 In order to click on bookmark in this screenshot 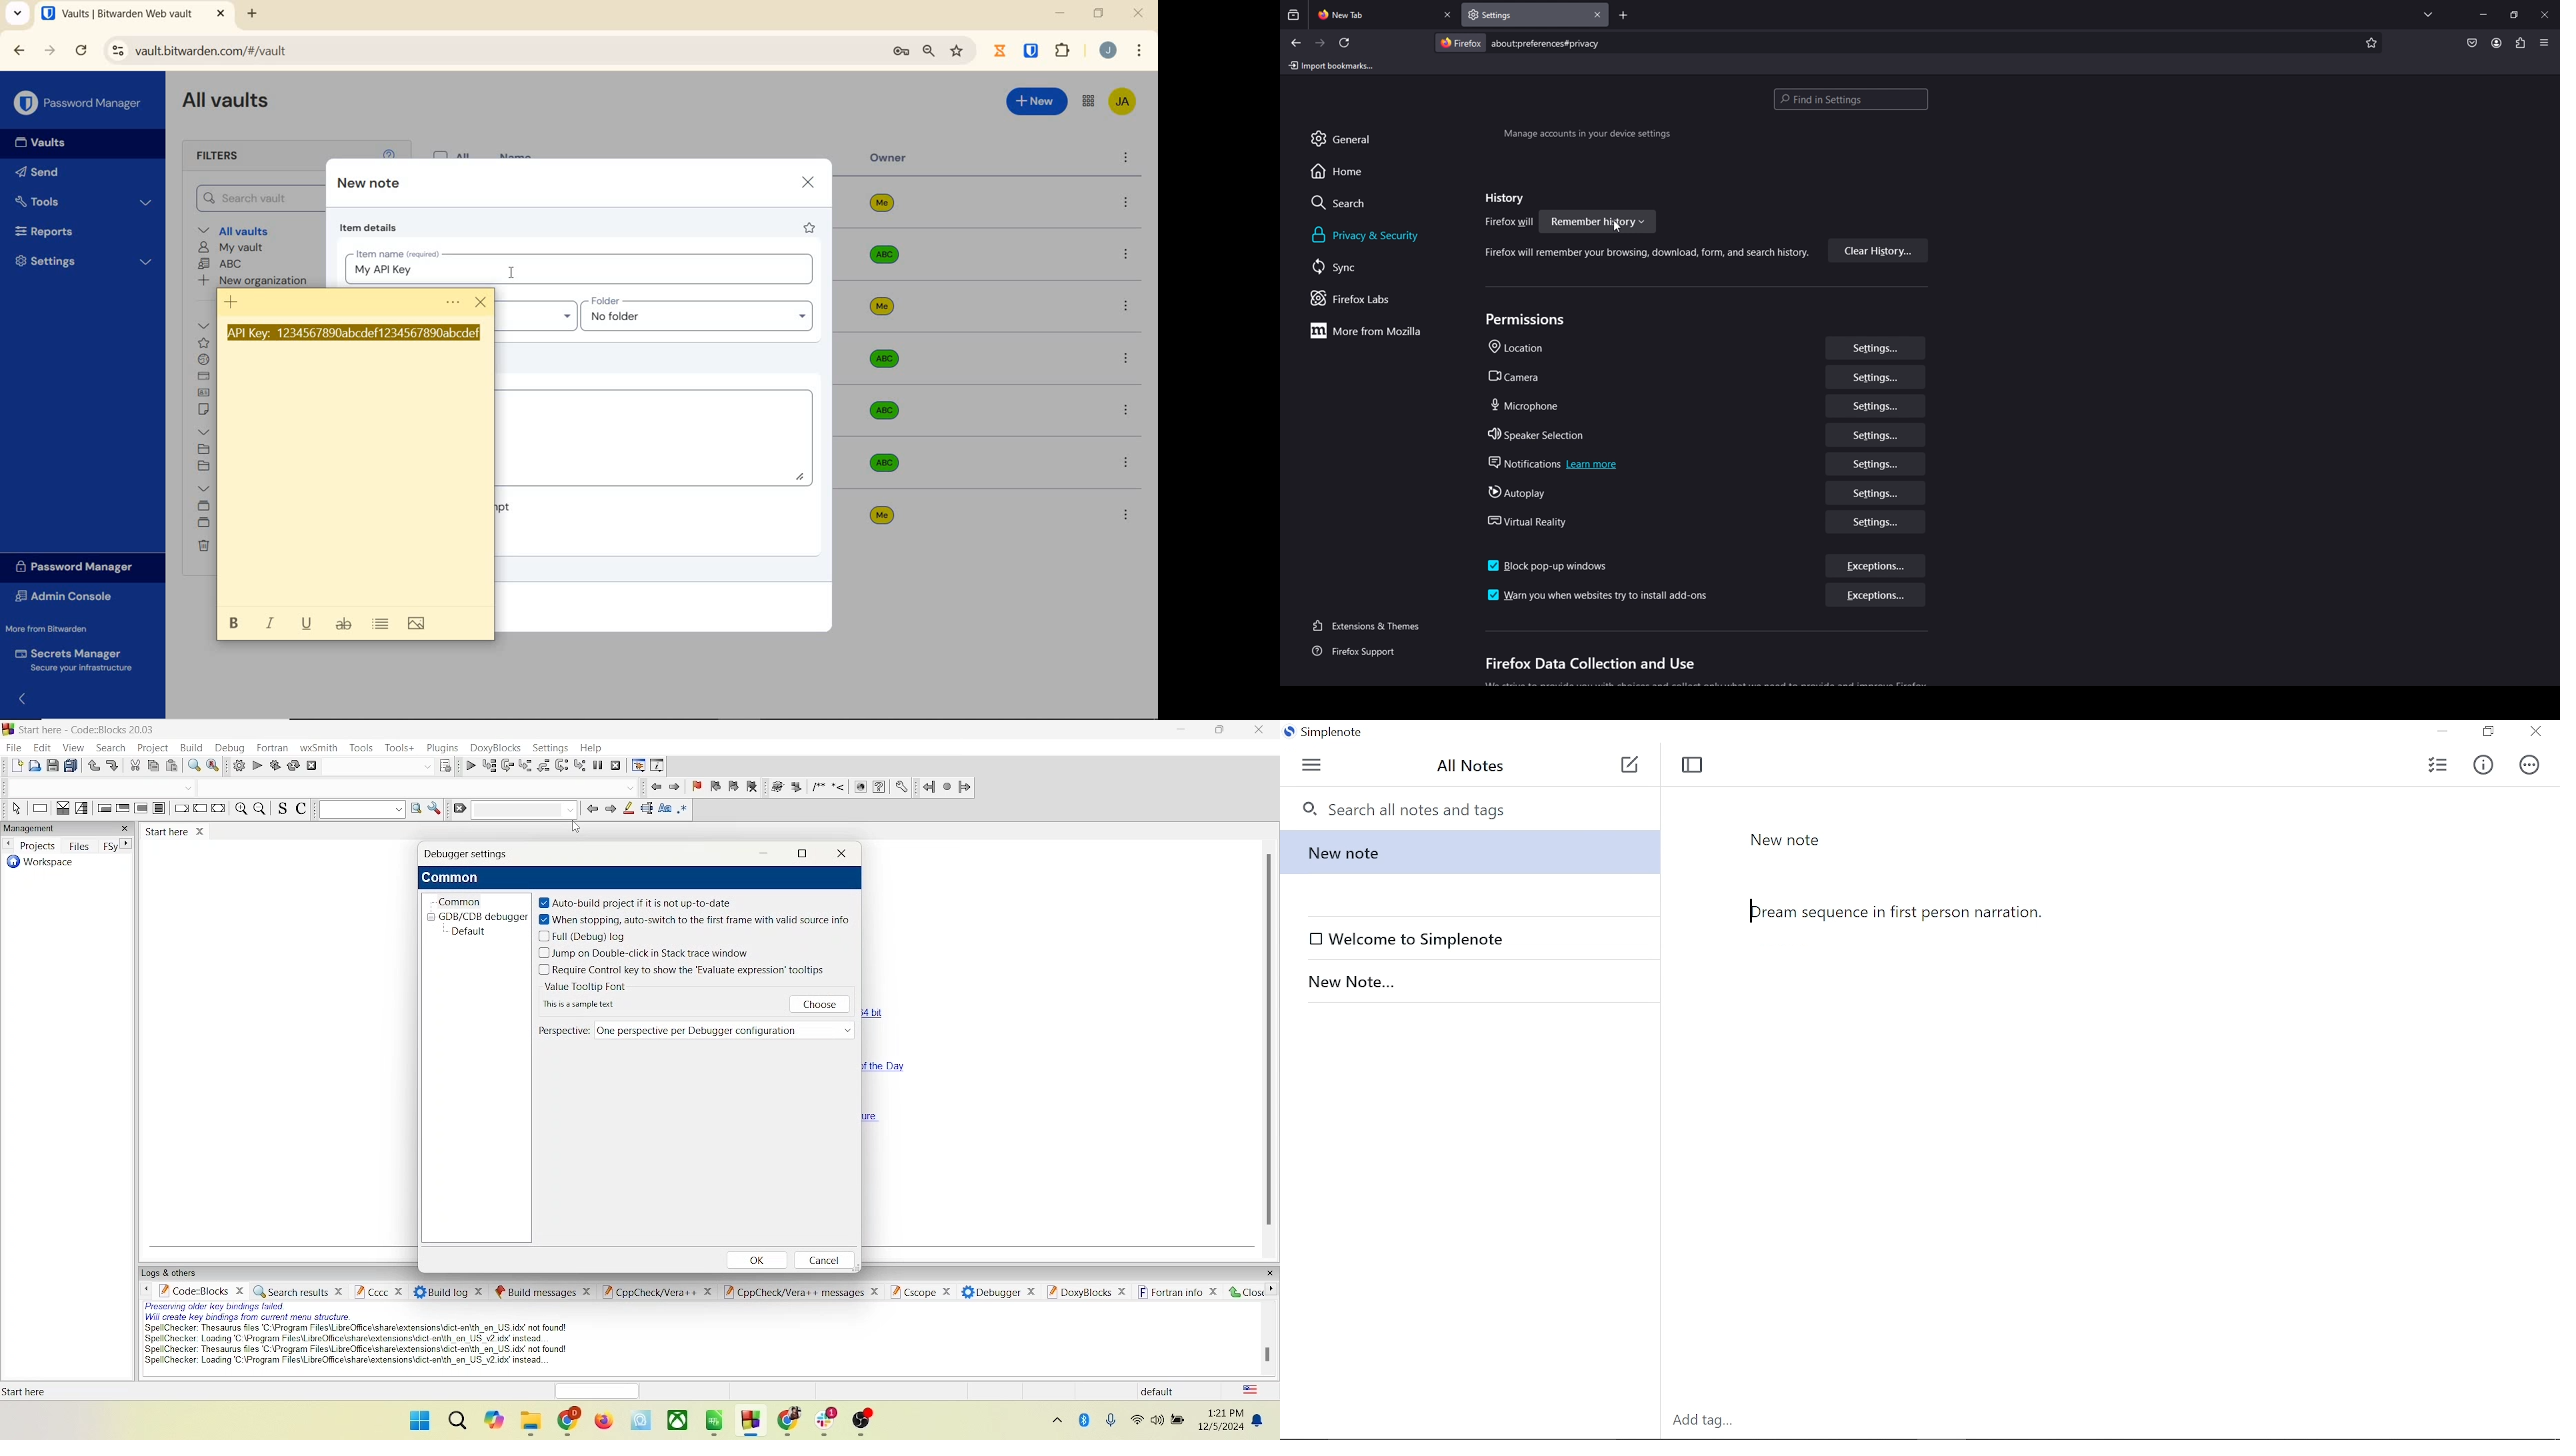, I will do `click(957, 52)`.